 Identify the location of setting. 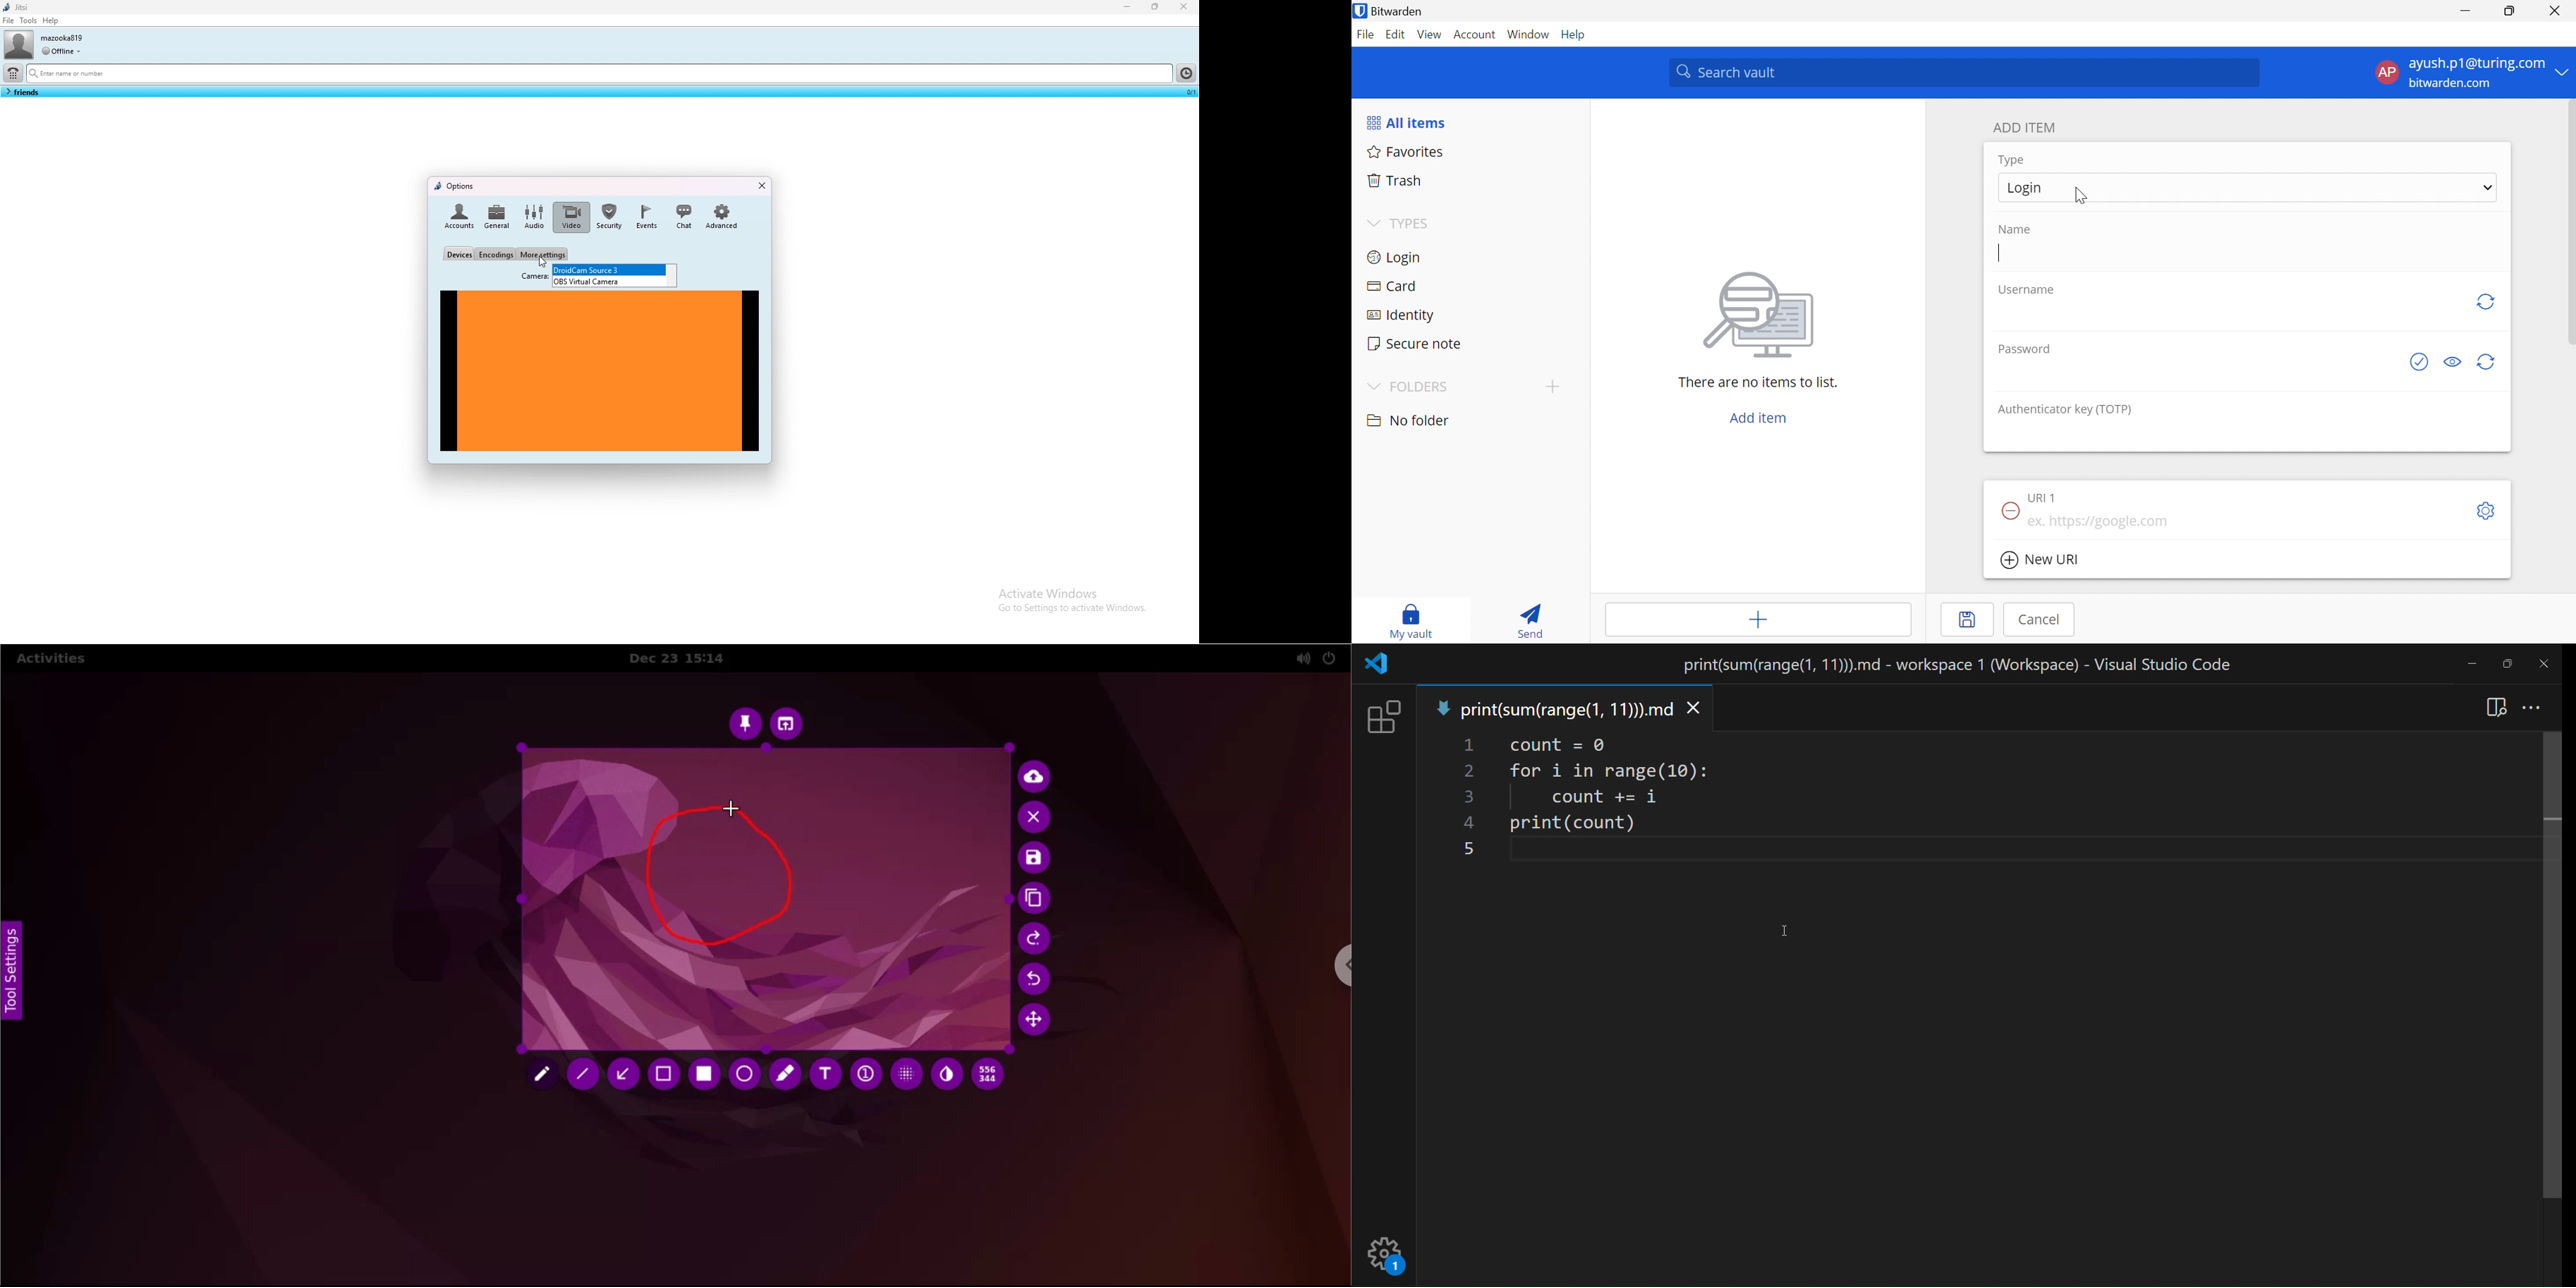
(1386, 1252).